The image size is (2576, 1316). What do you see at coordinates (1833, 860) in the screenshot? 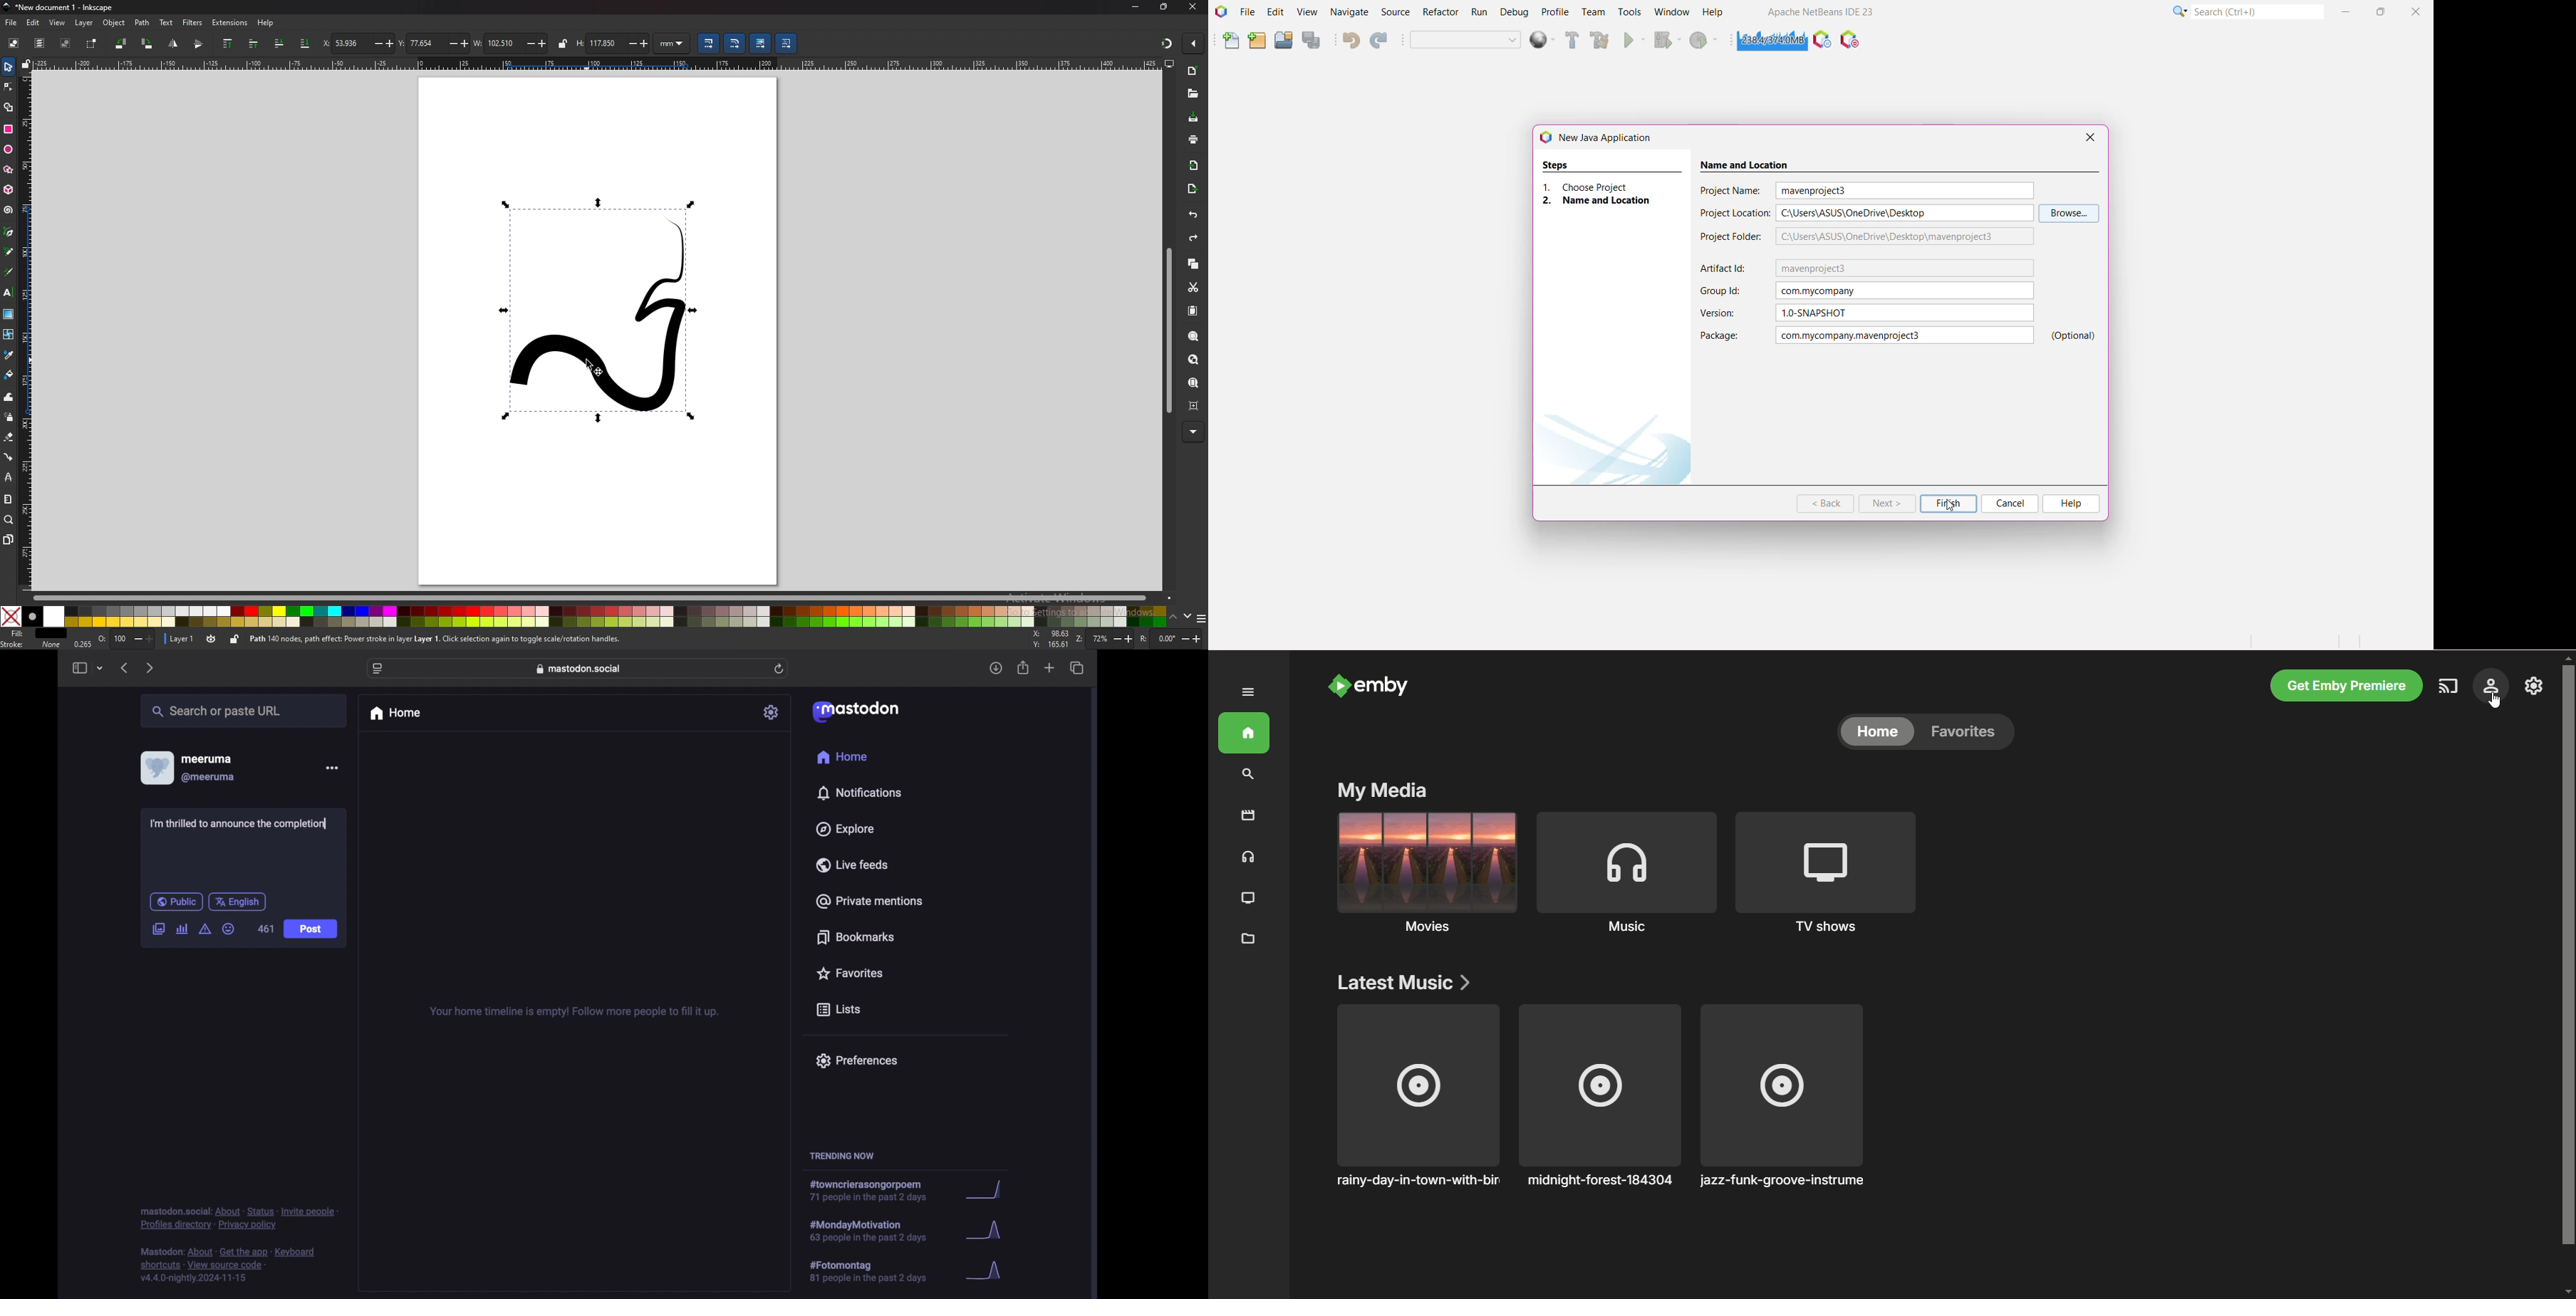
I see `TV shows` at bounding box center [1833, 860].